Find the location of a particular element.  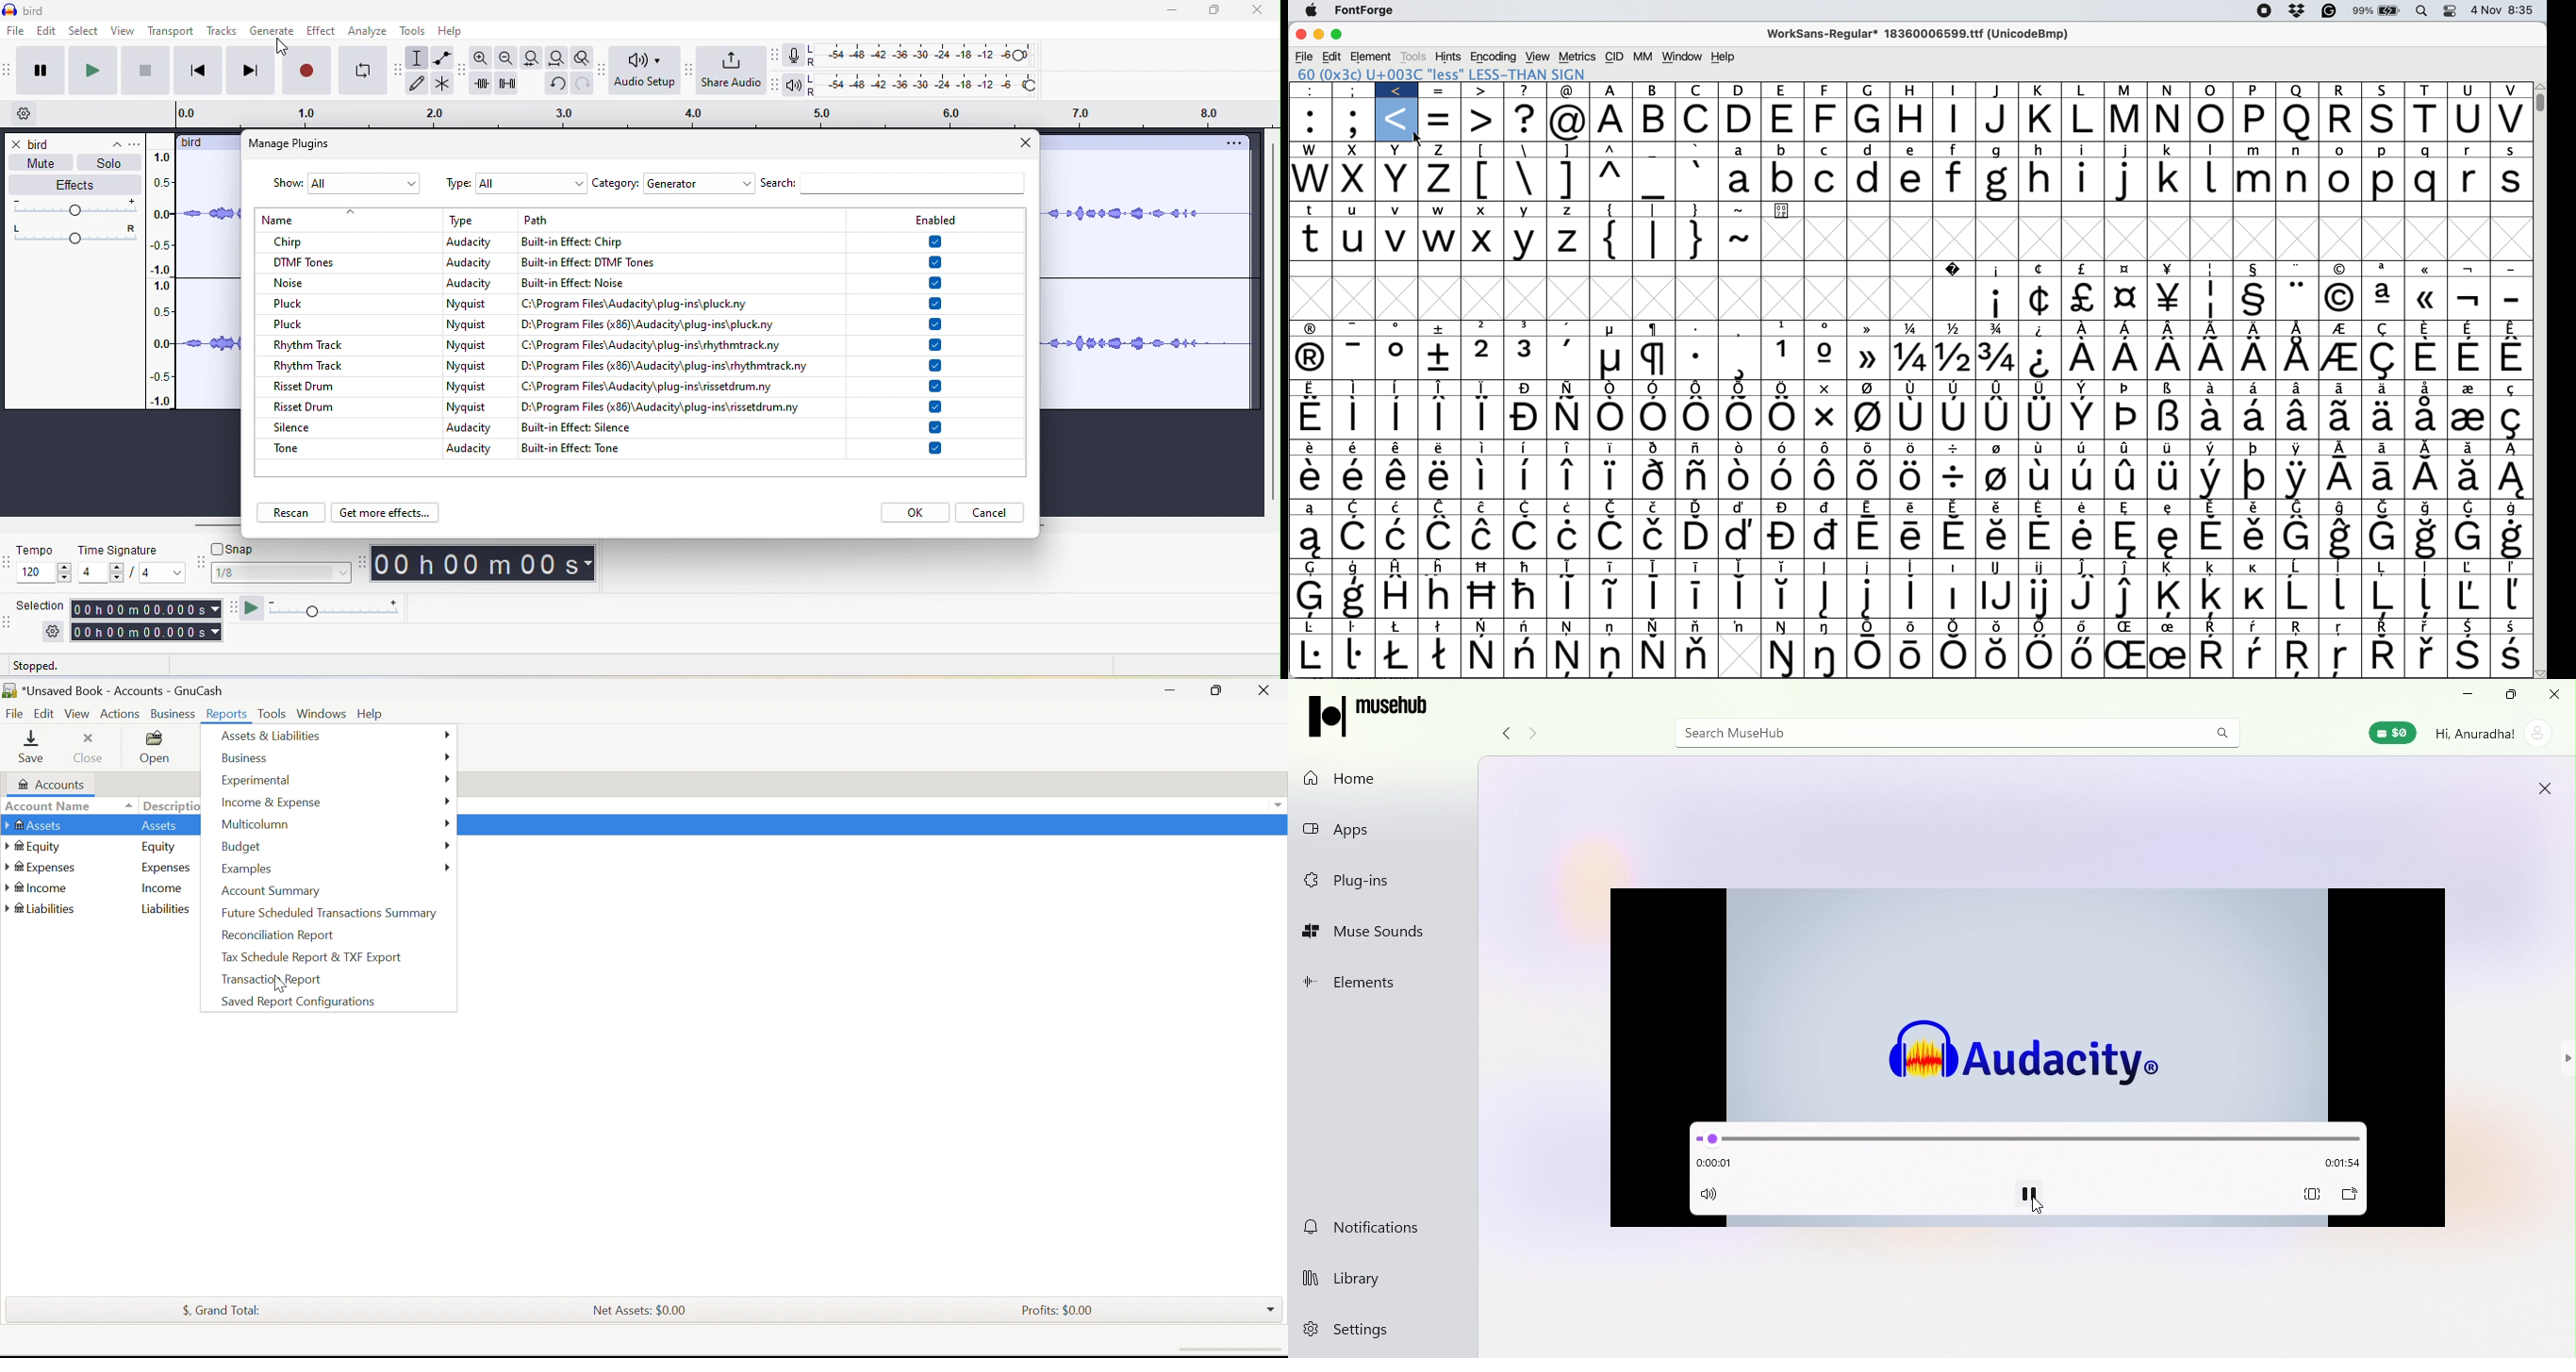

nyquist is located at coordinates (476, 357).